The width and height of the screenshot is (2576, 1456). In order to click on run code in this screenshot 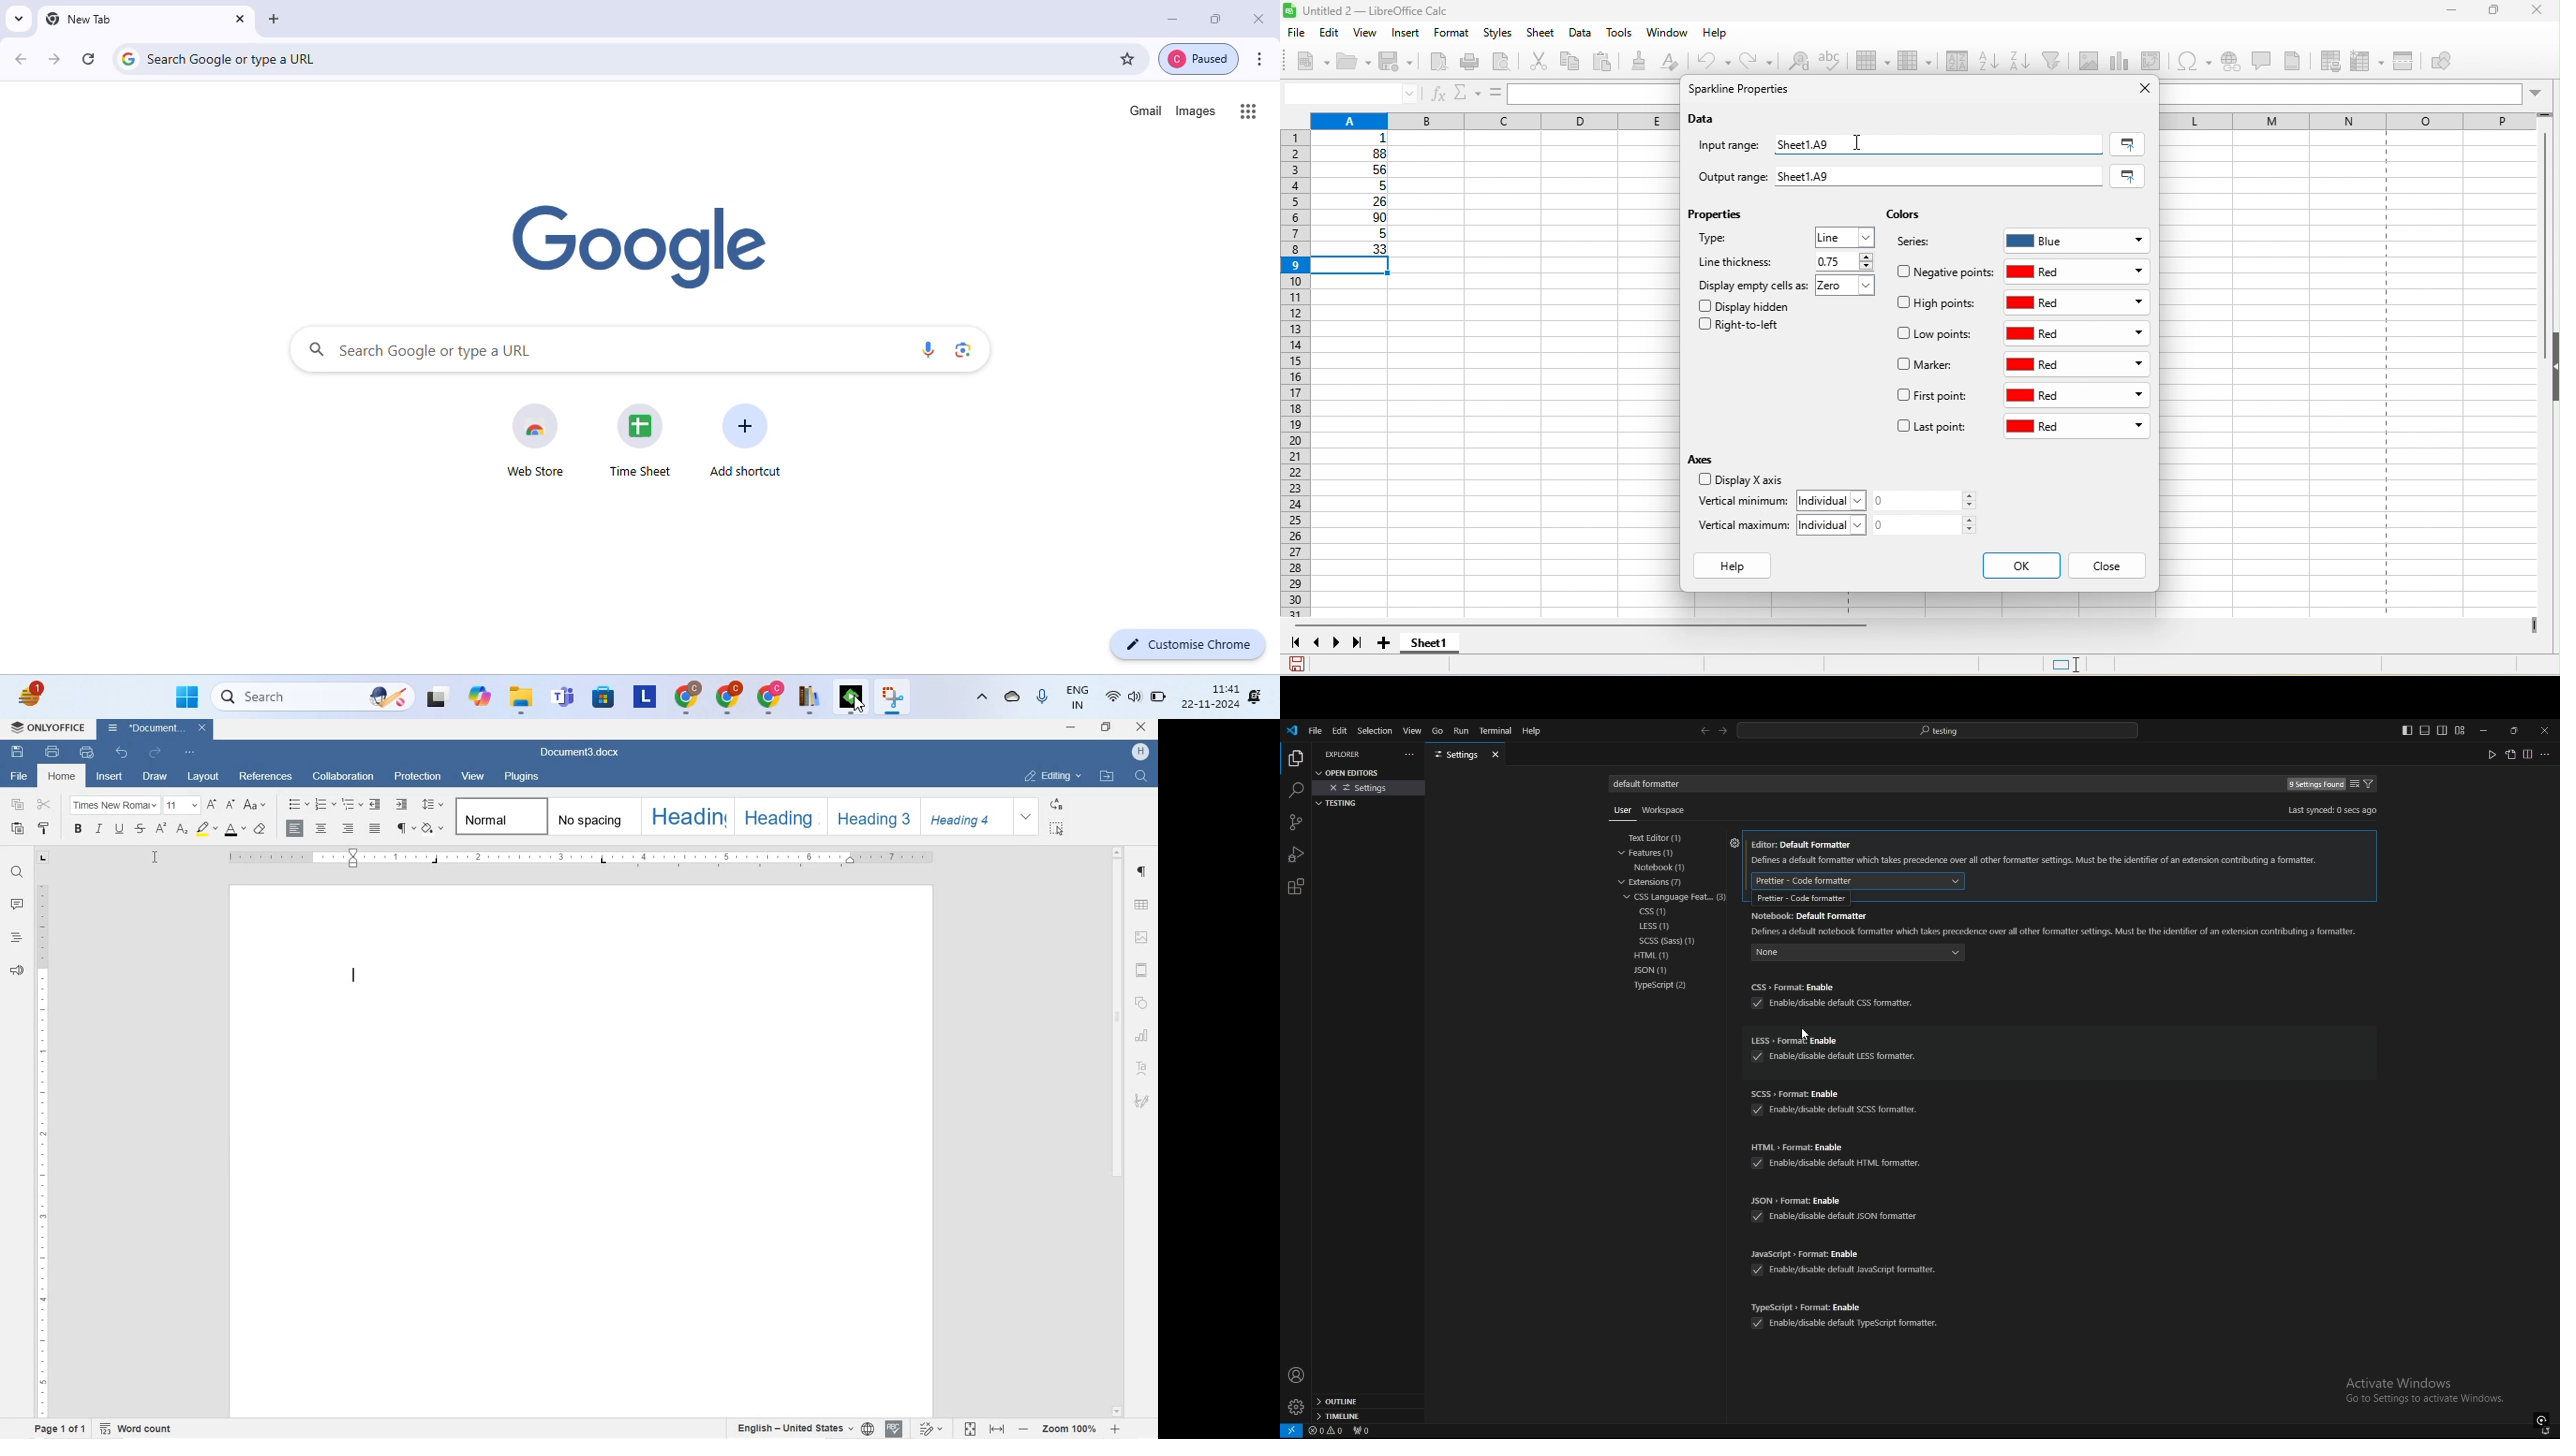, I will do `click(2491, 754)`.